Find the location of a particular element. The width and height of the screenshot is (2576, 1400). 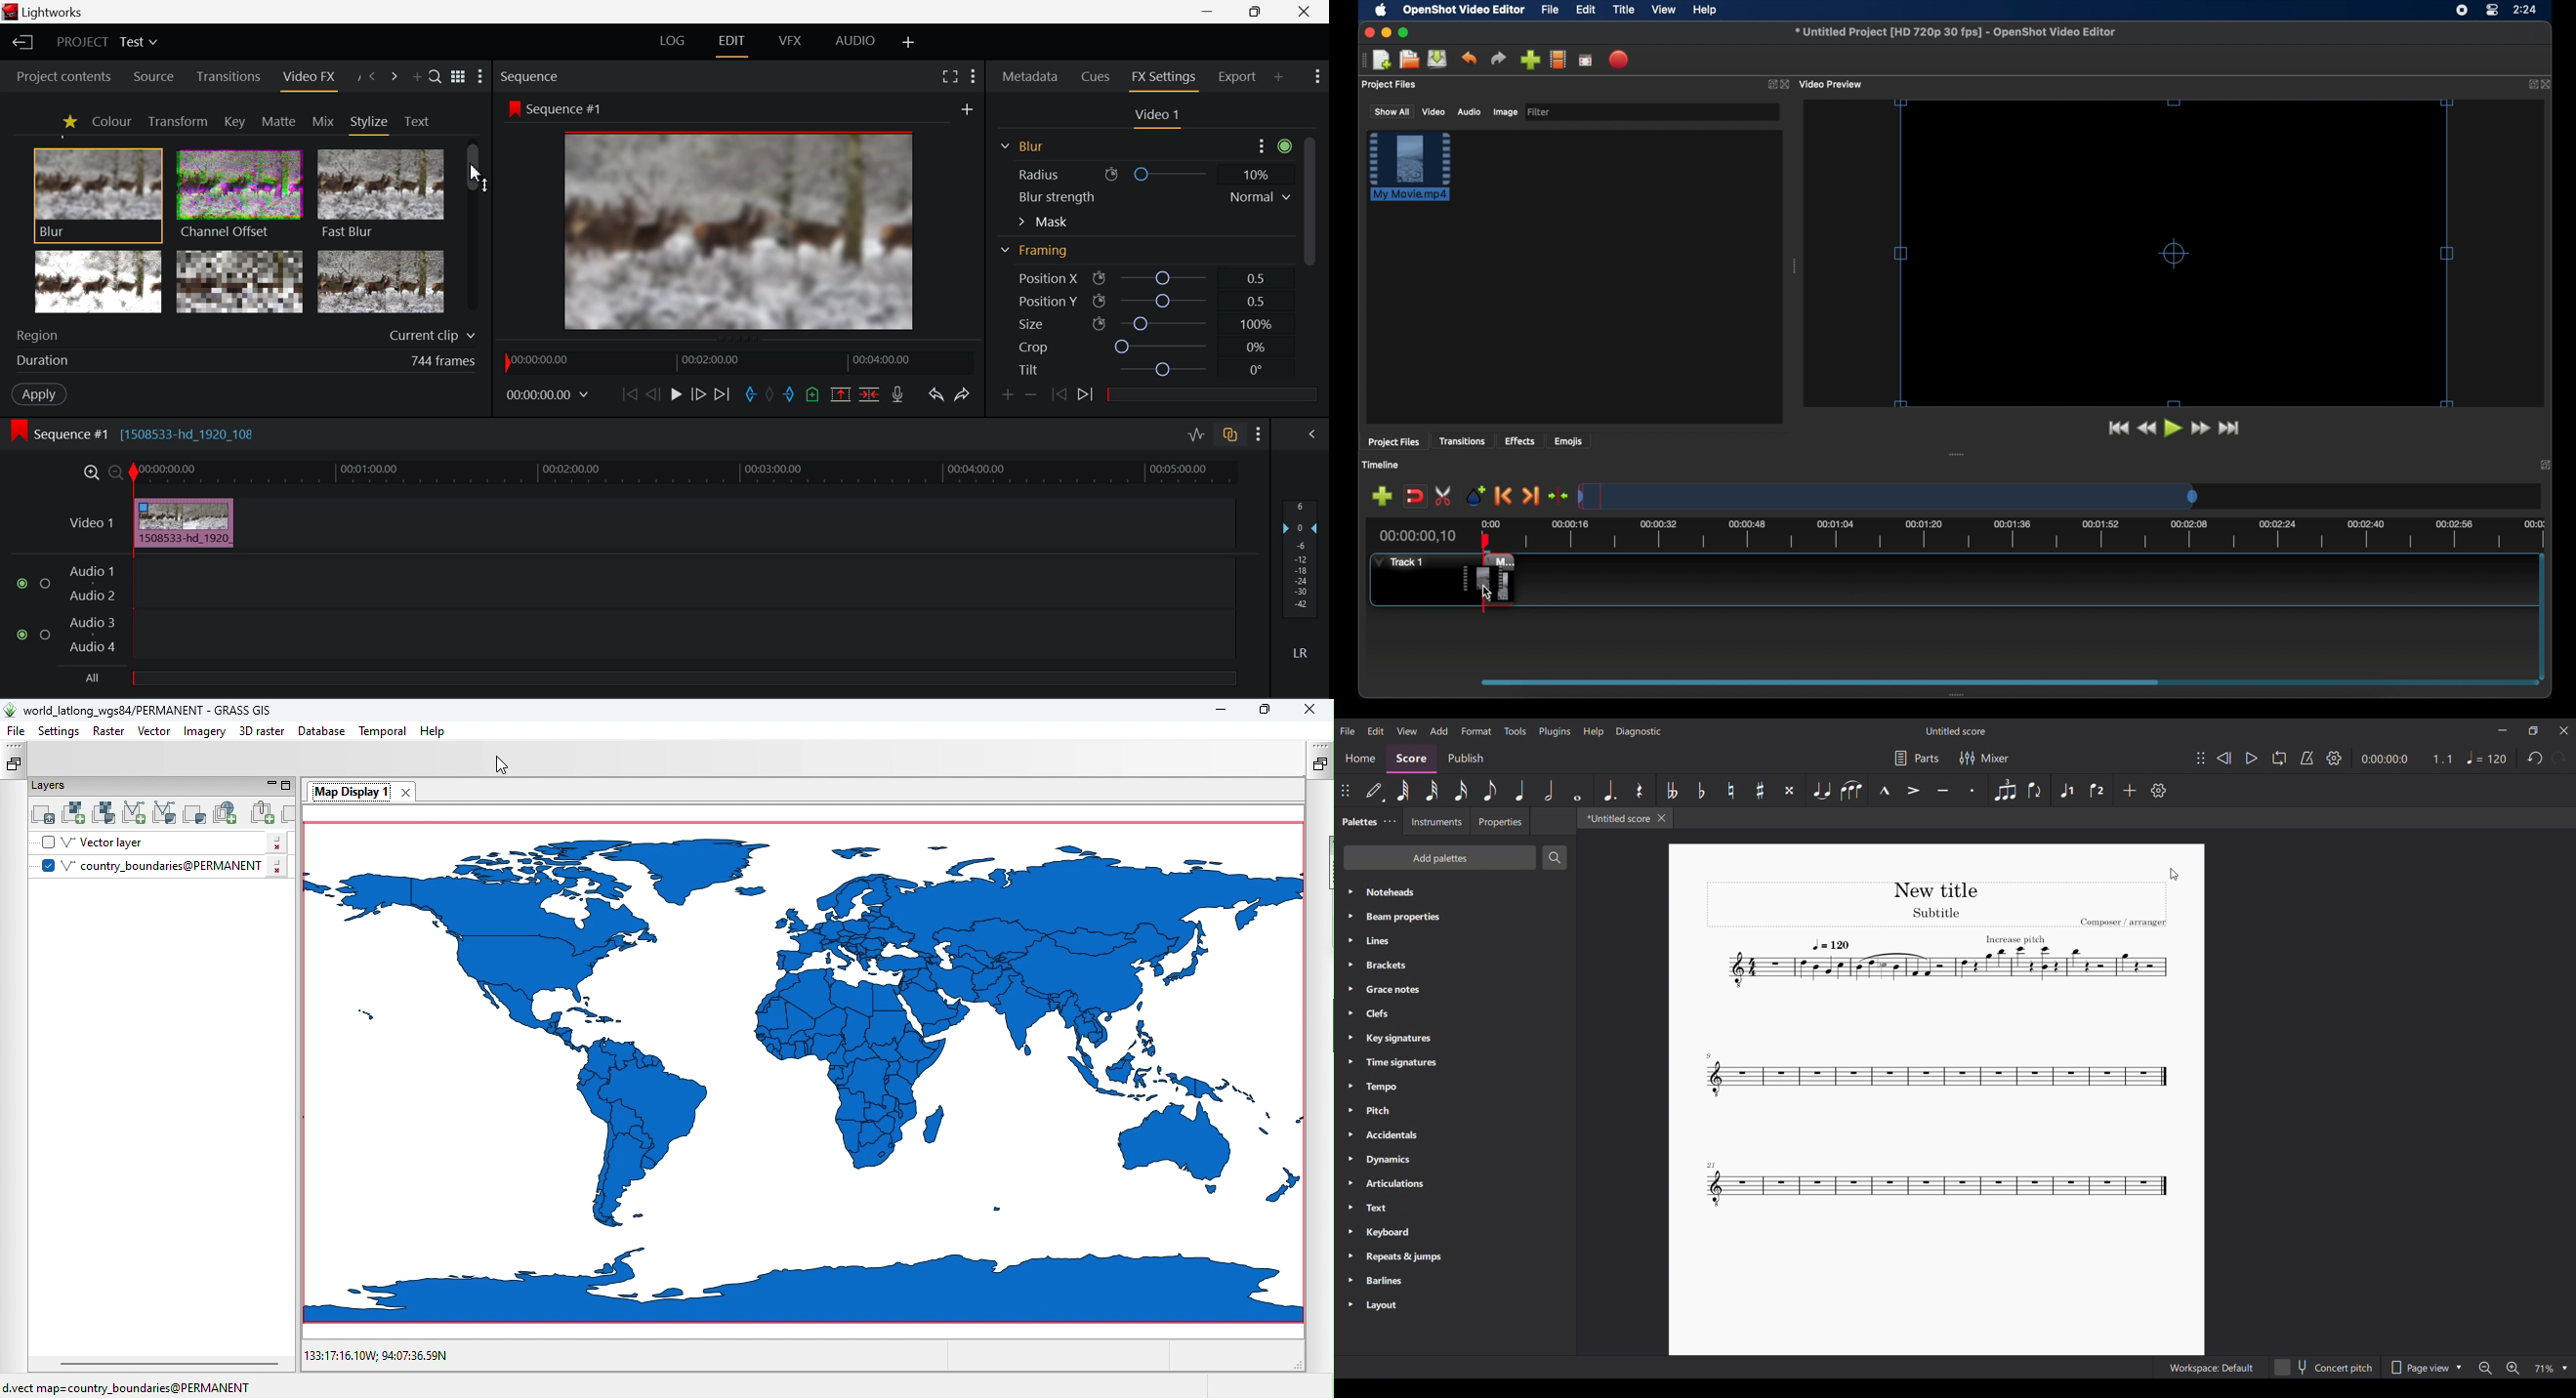

Untitled score is located at coordinates (1957, 731).